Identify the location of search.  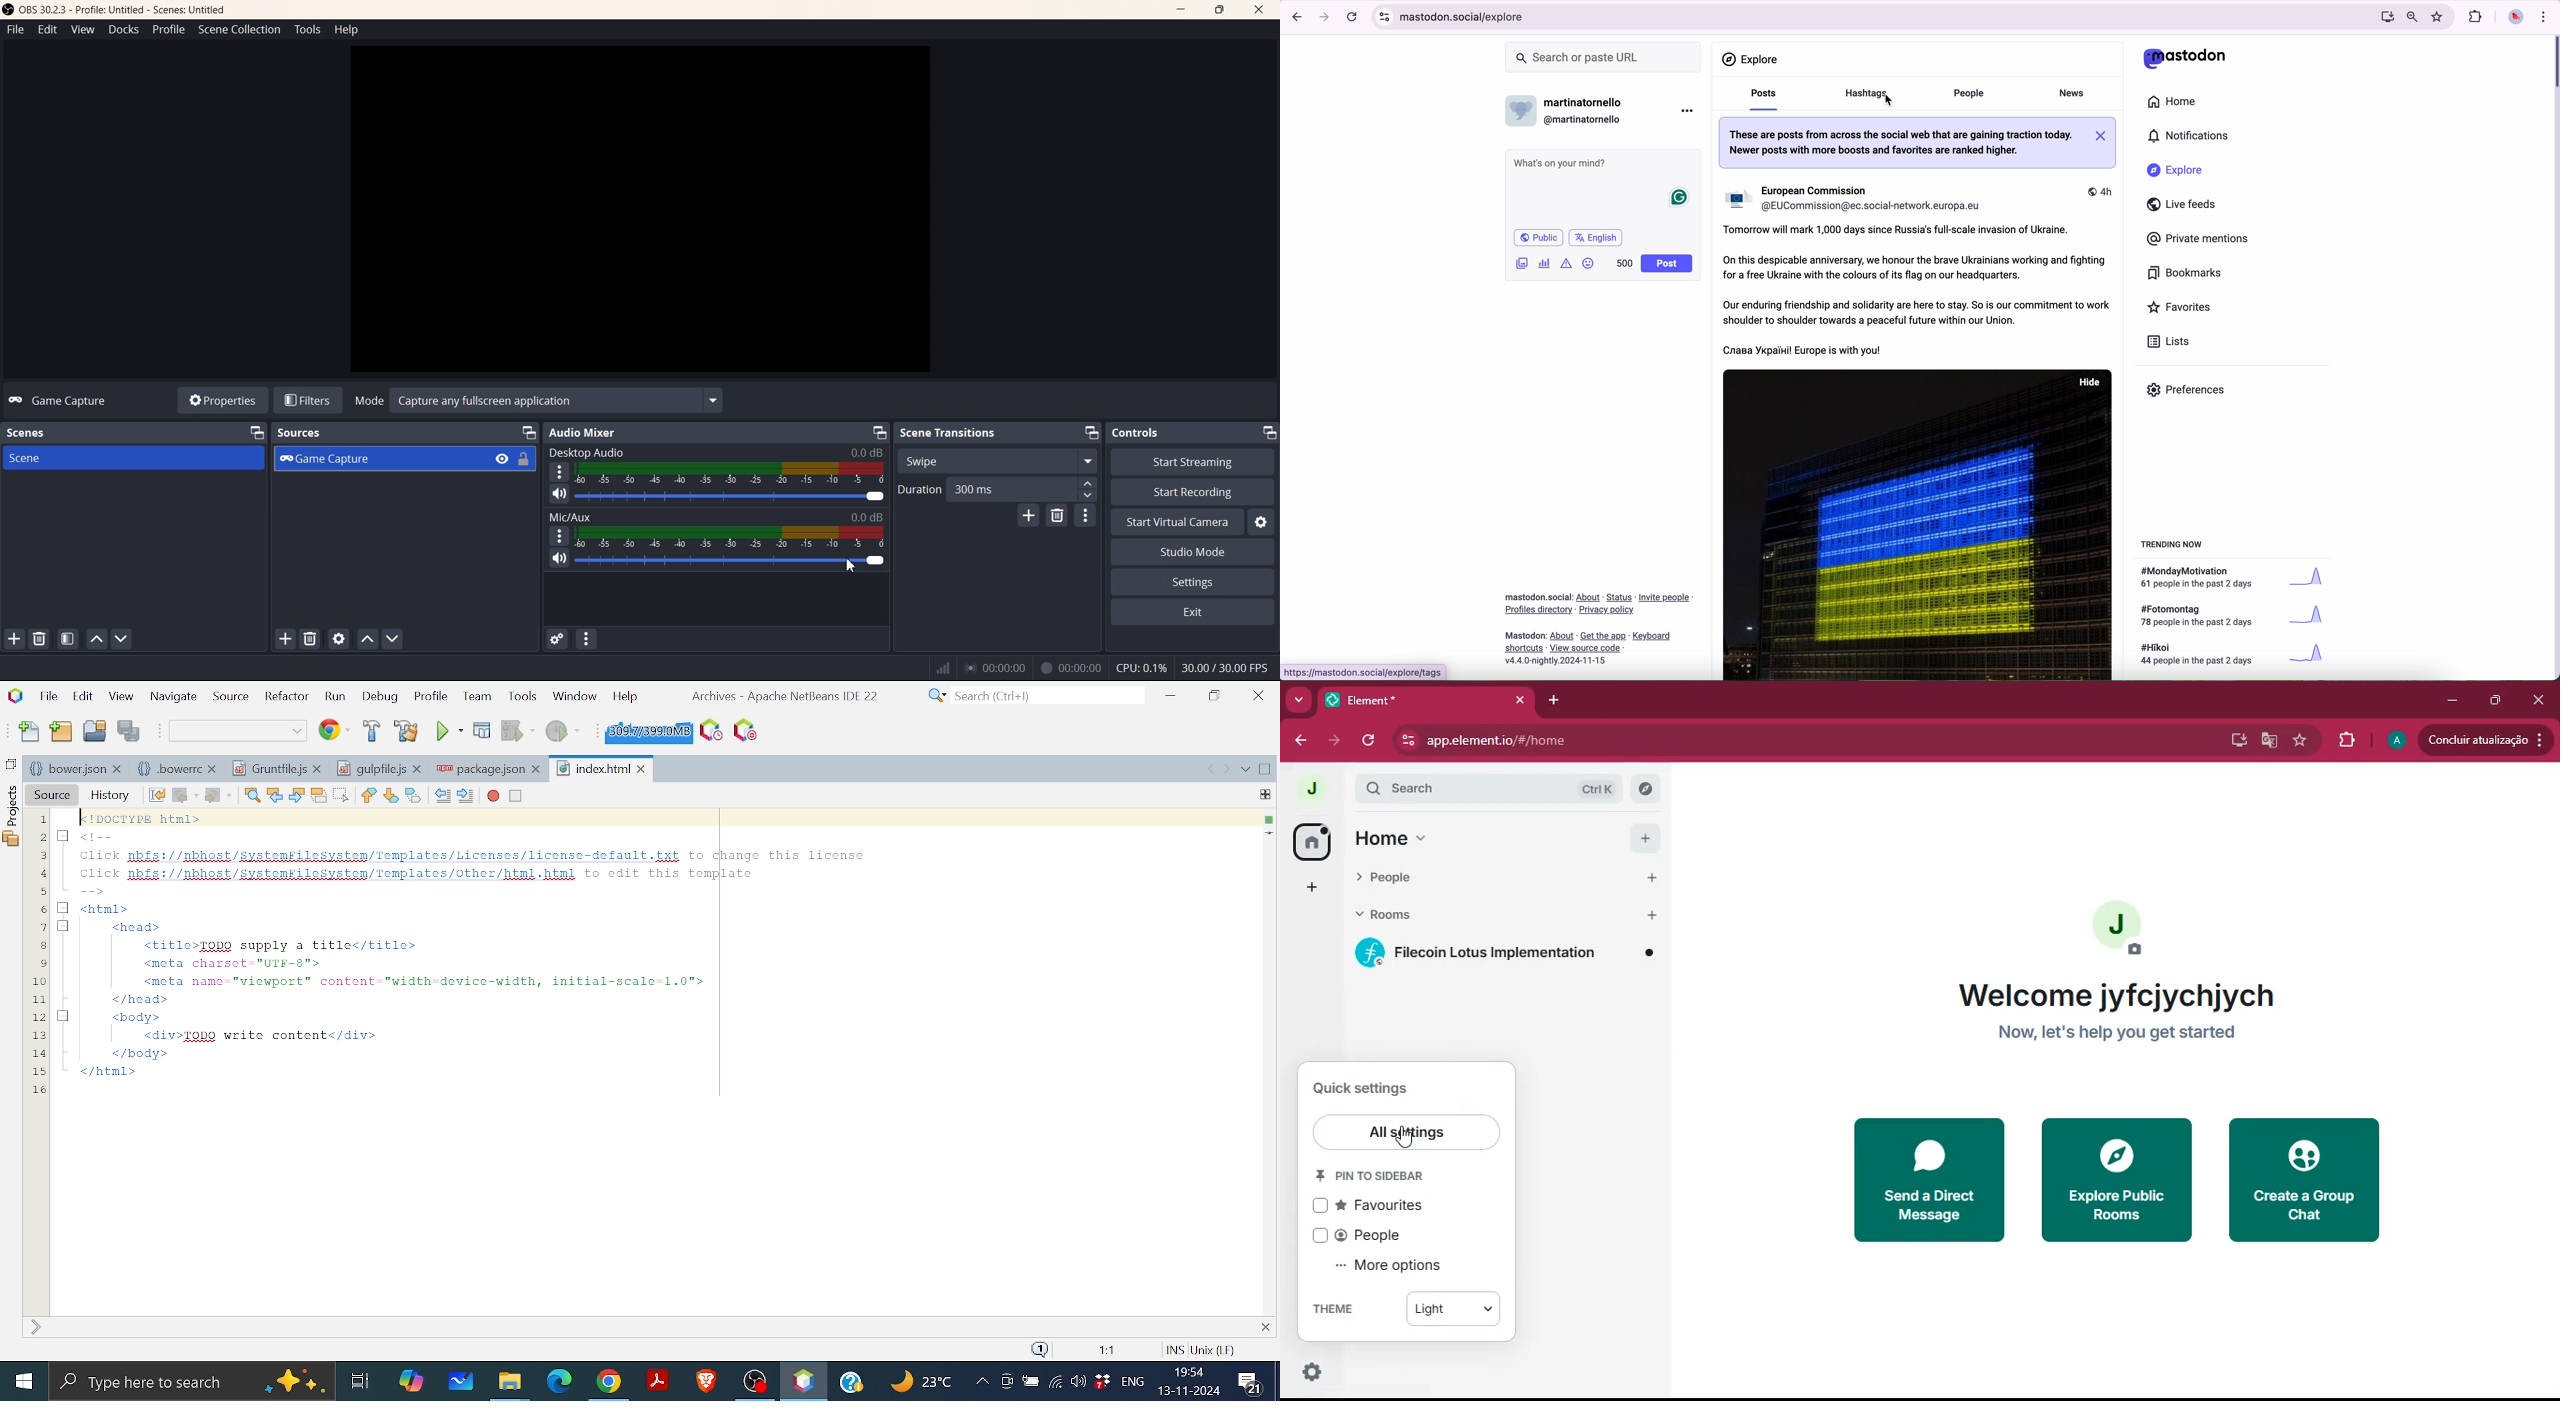
(1501, 788).